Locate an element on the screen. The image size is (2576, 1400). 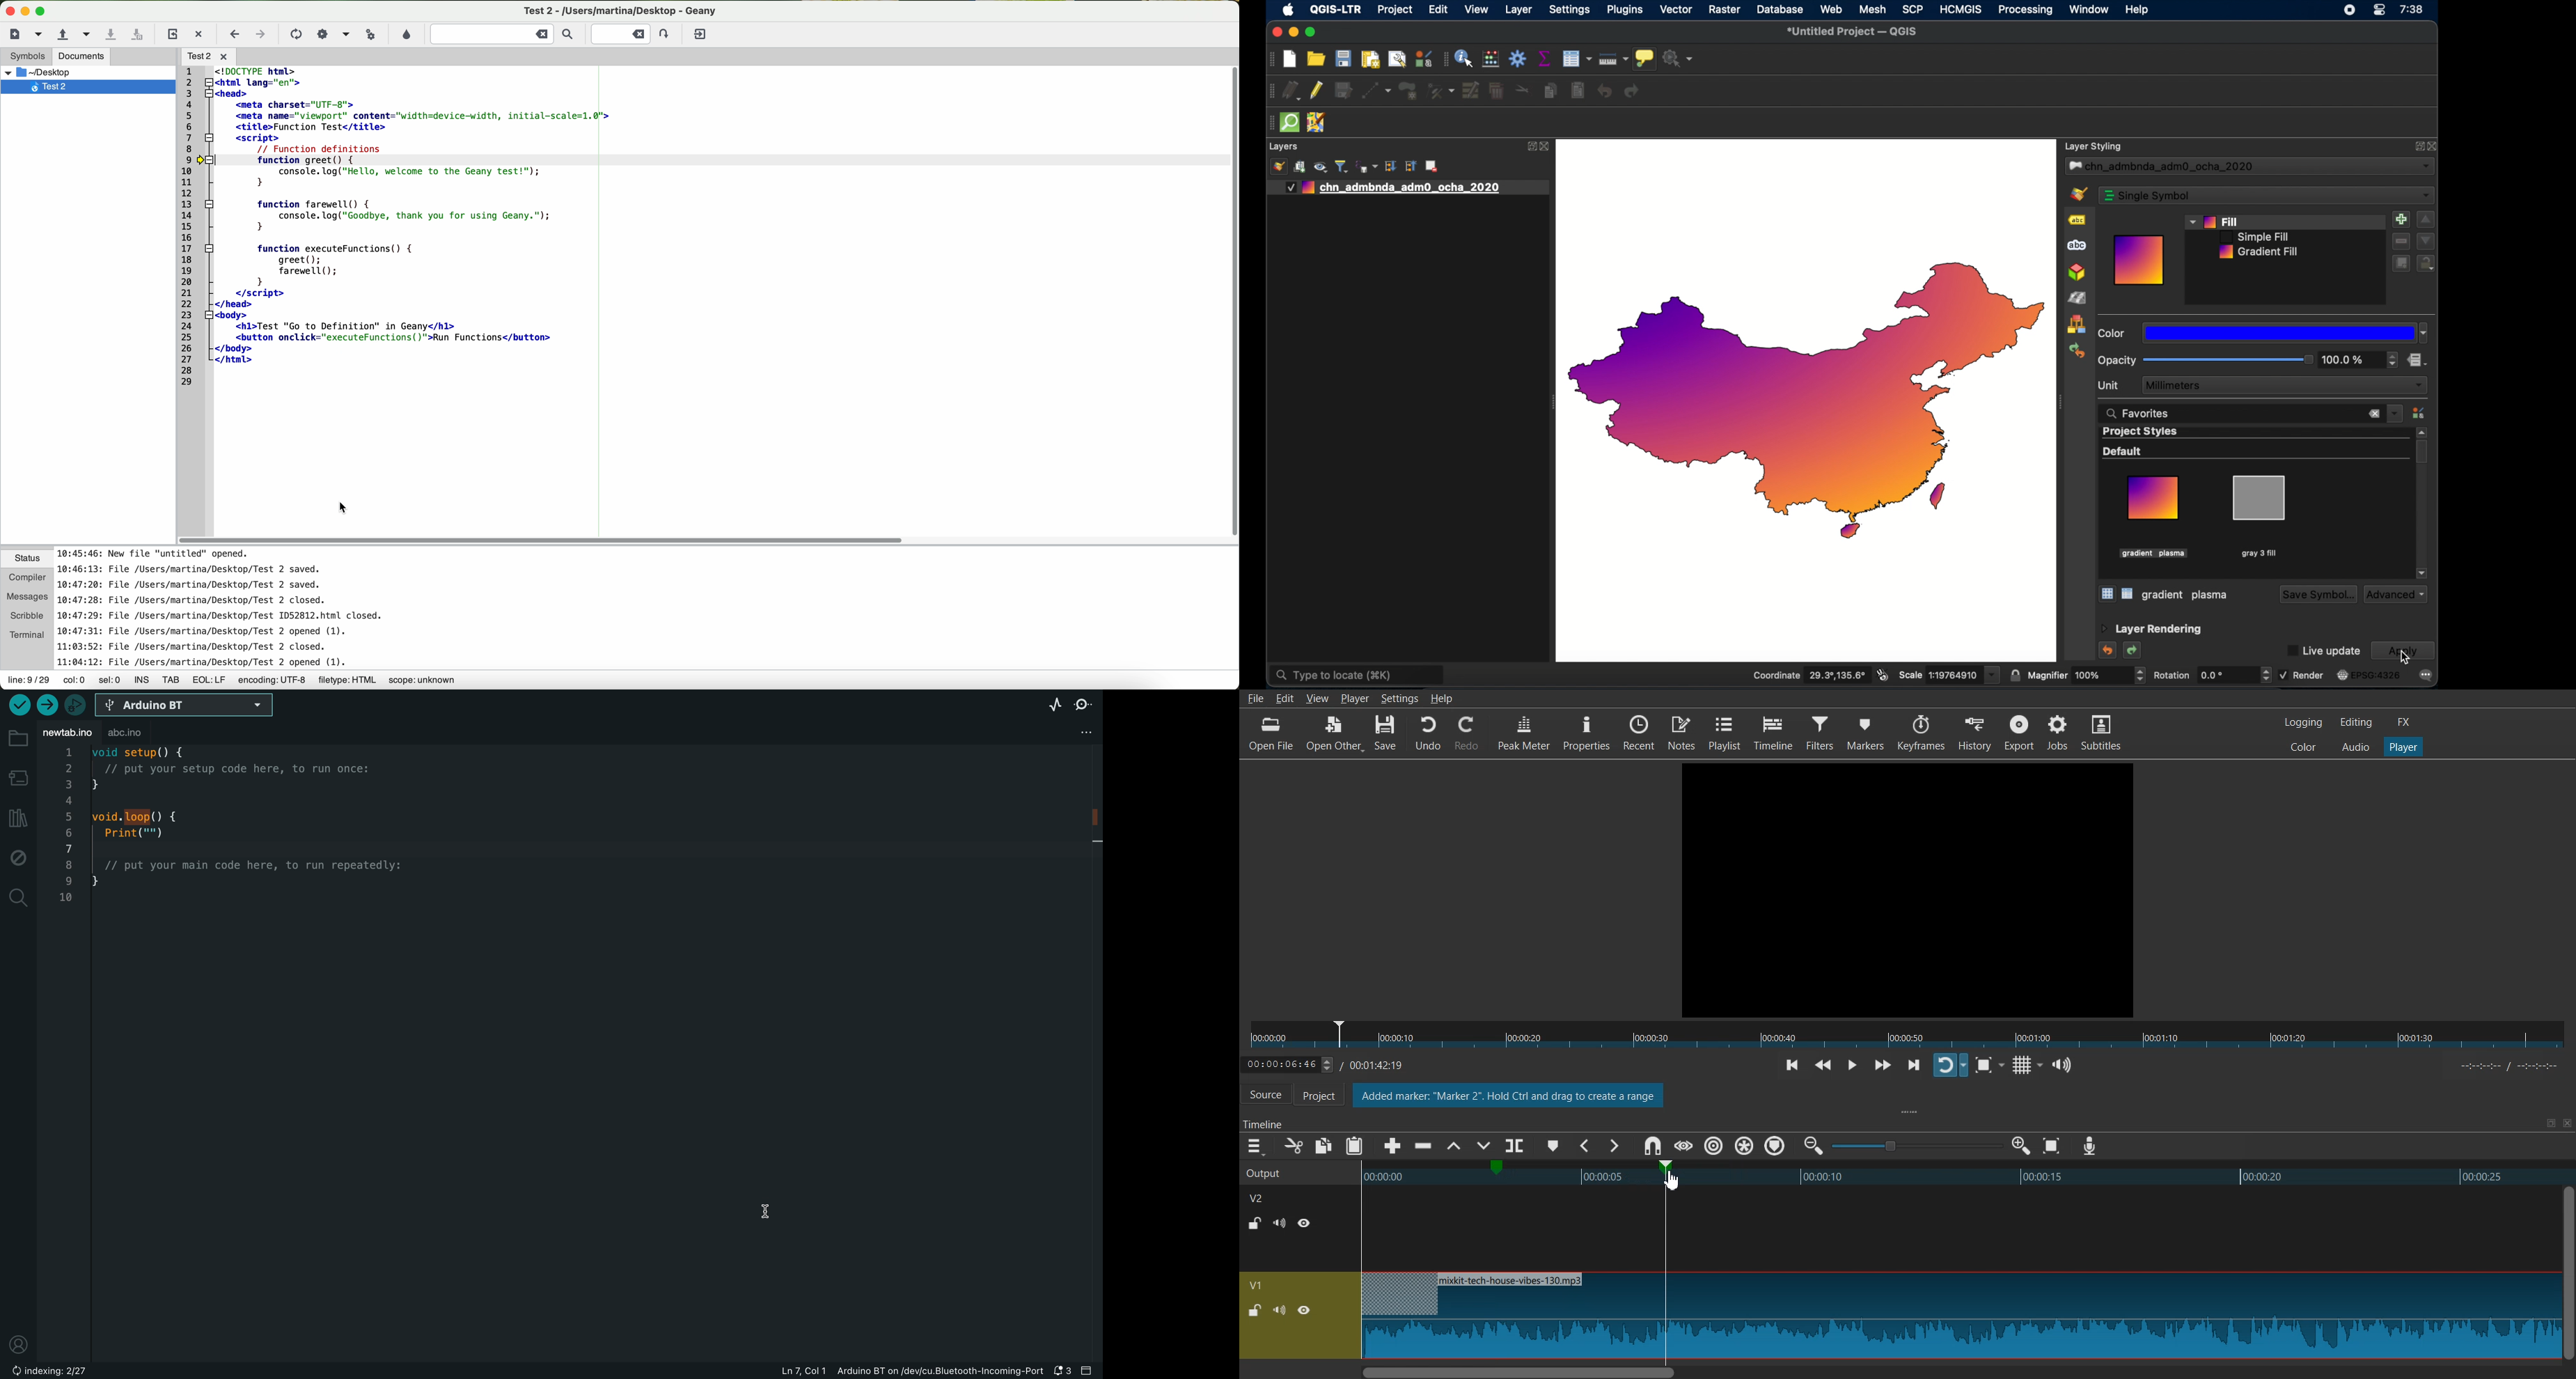
library manager is located at coordinates (18, 817).